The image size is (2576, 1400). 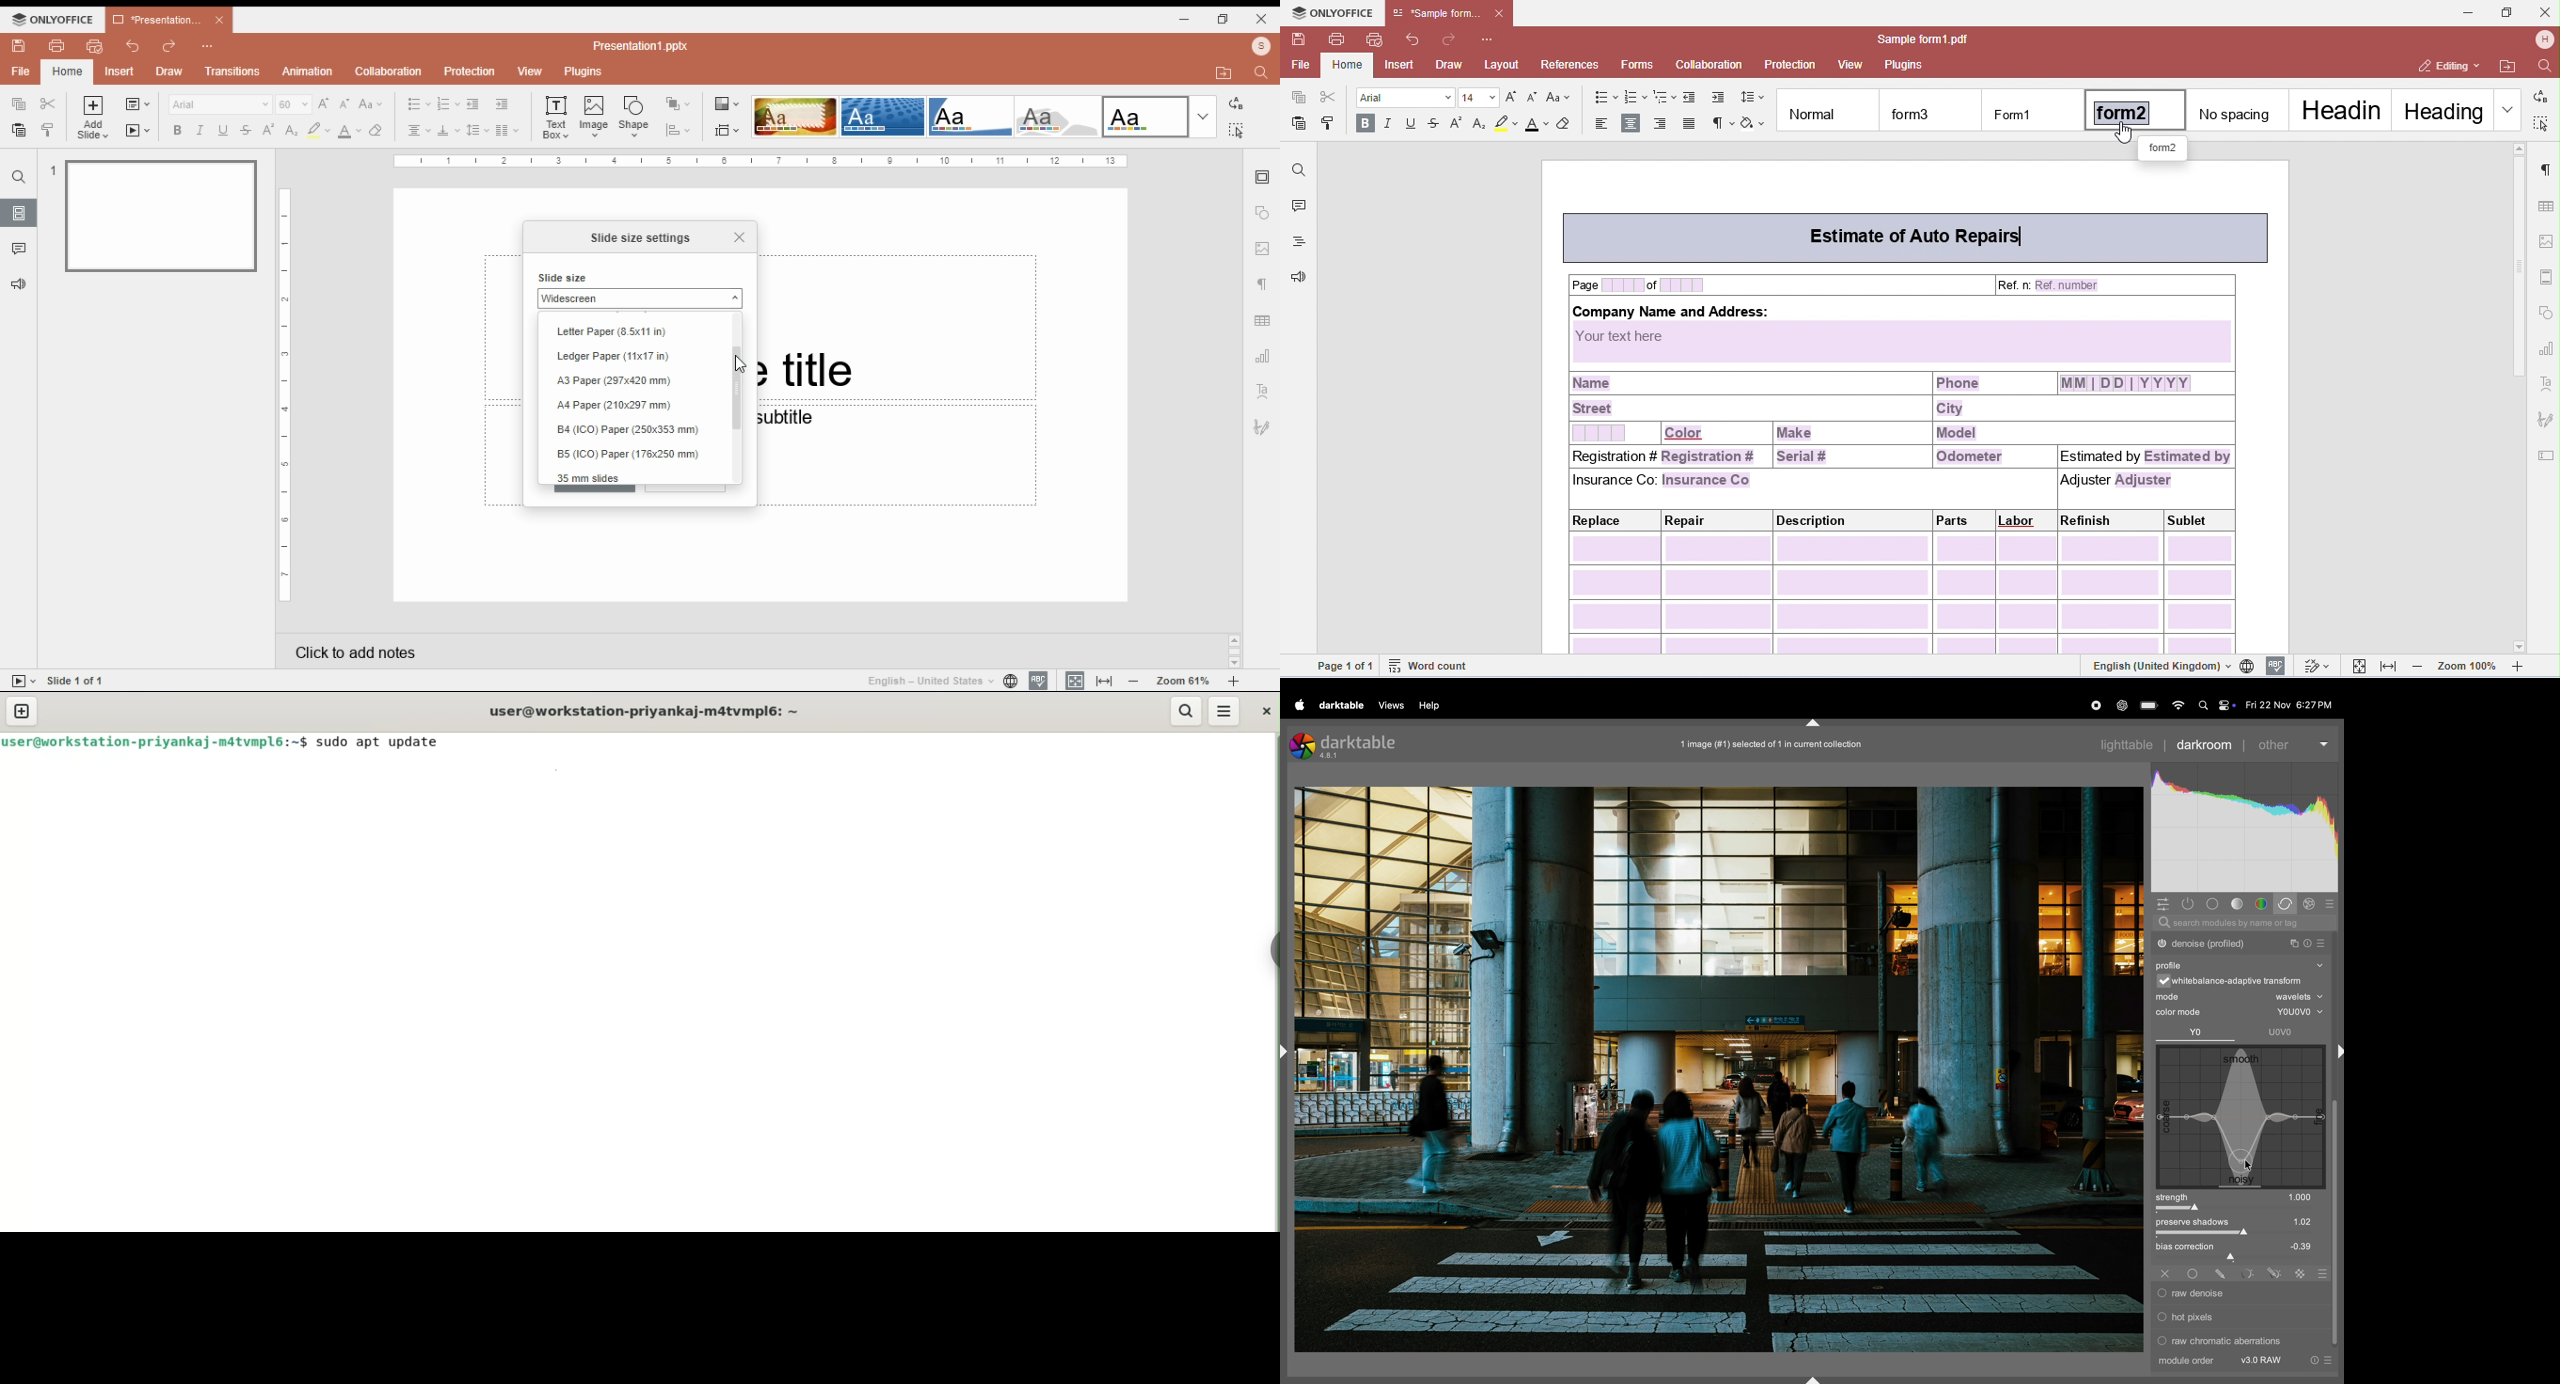 I want to click on preserve shadows, so click(x=2239, y=1227).